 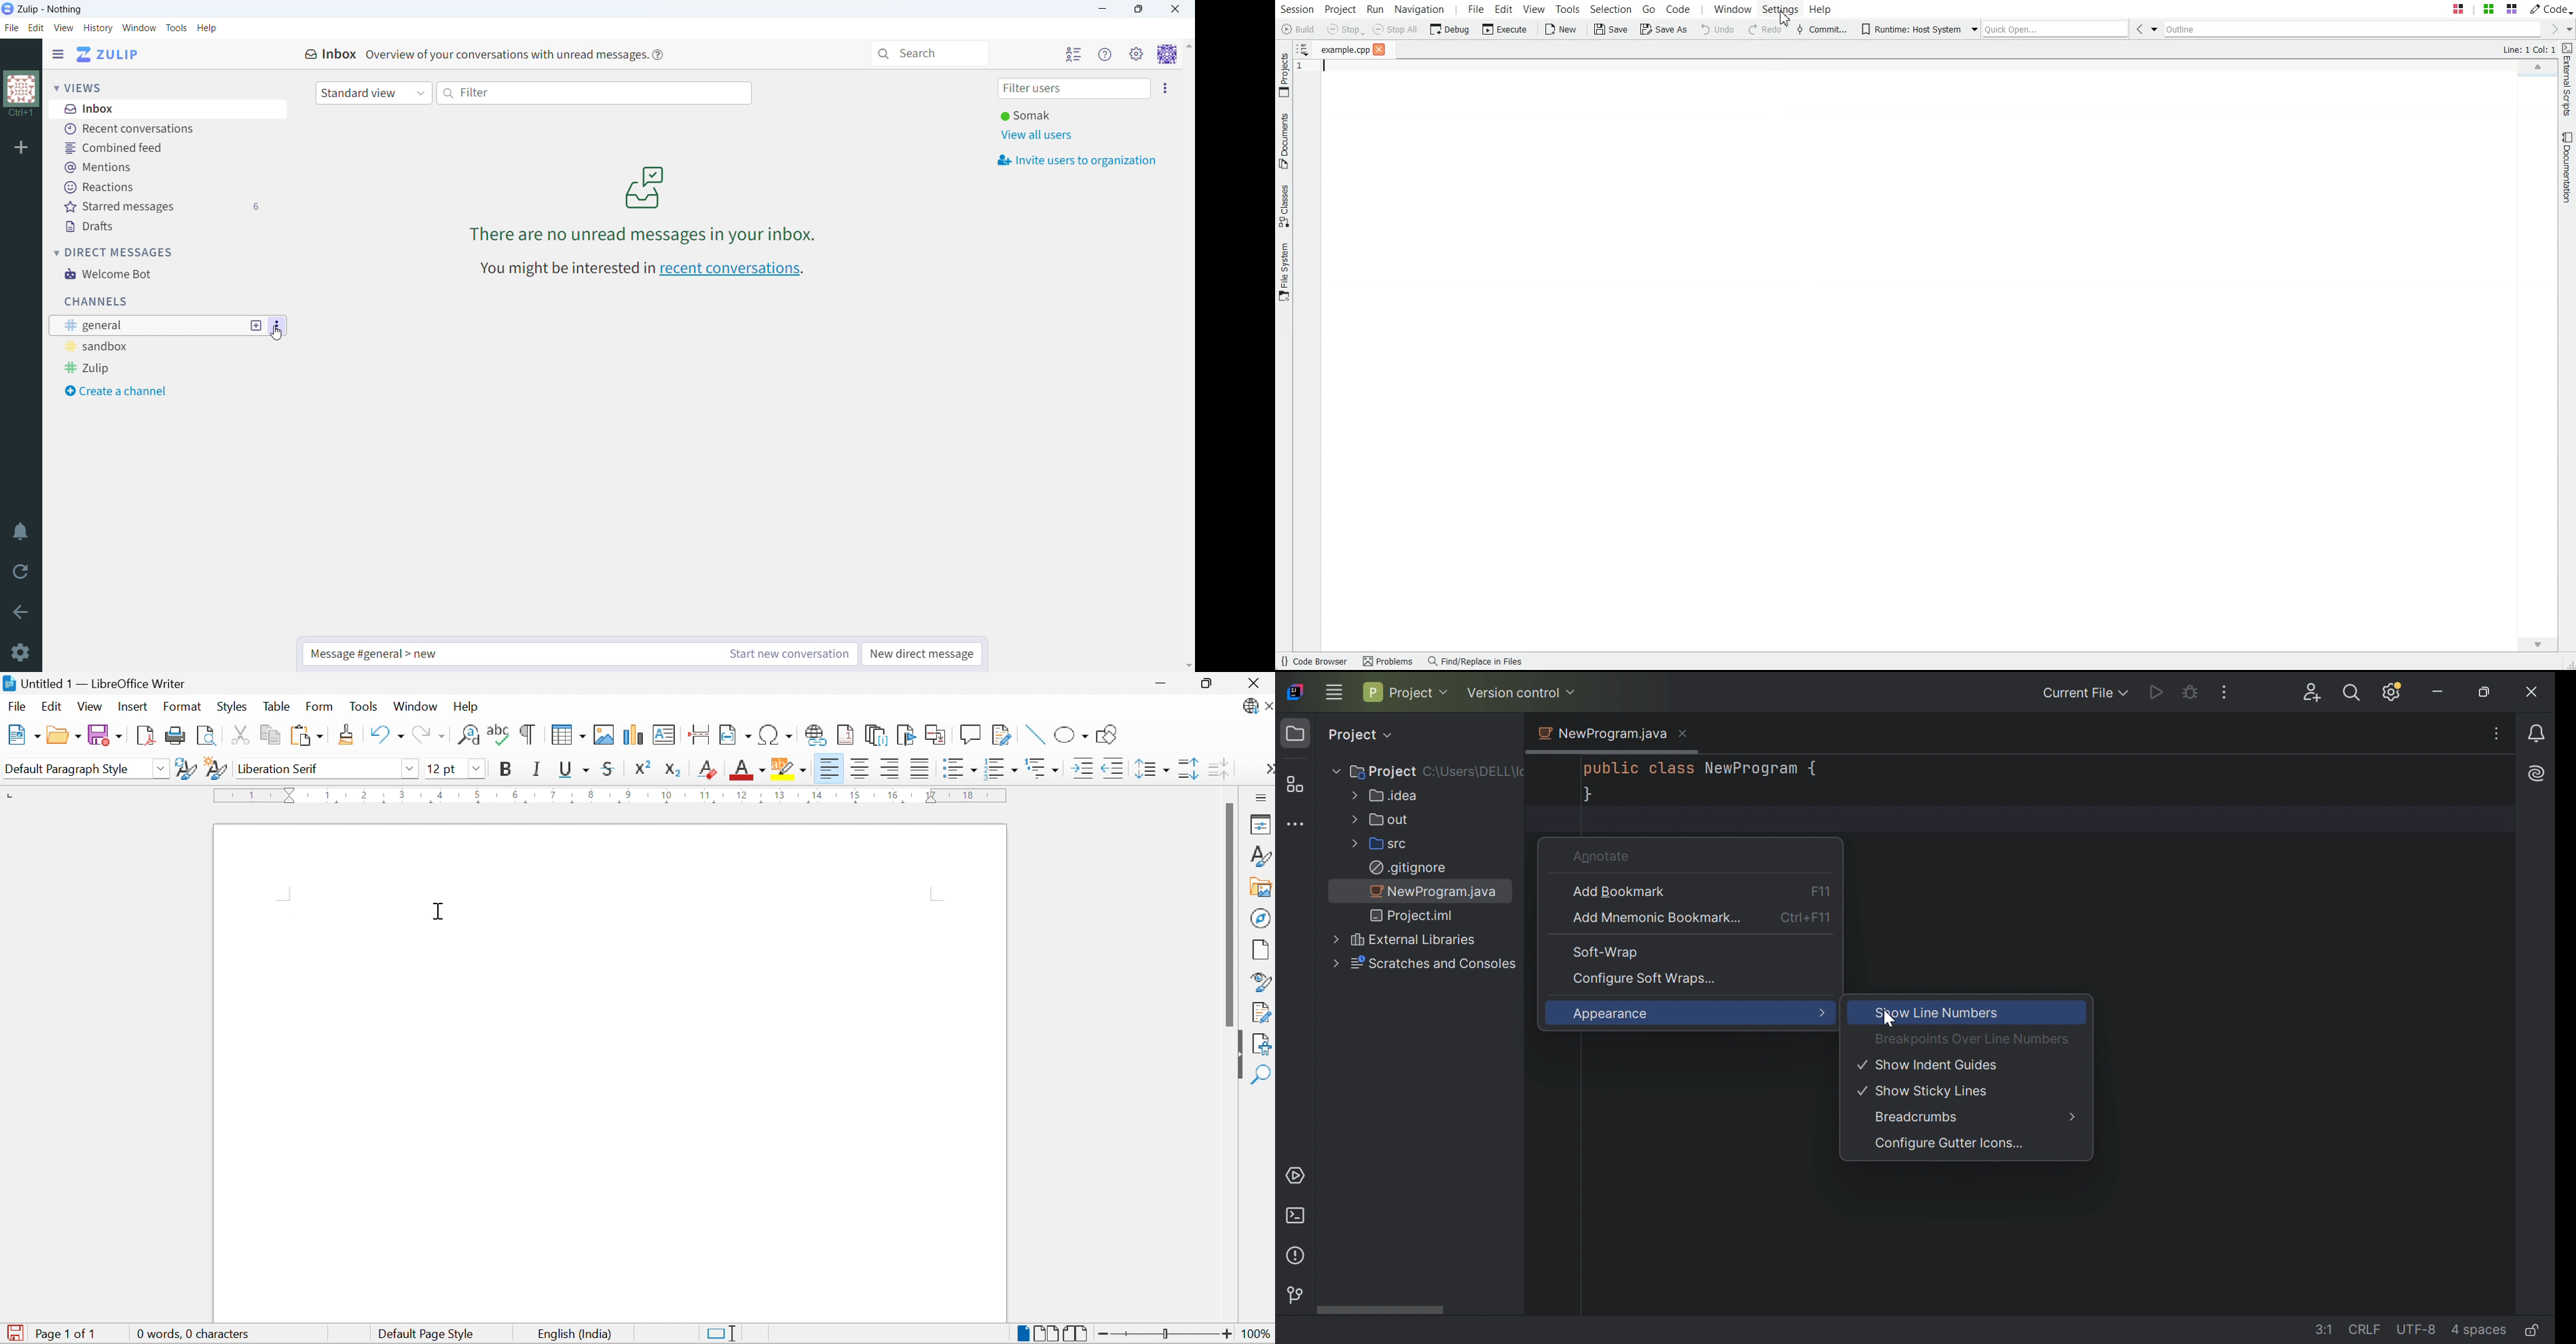 What do you see at coordinates (52, 706) in the screenshot?
I see `Edit` at bounding box center [52, 706].